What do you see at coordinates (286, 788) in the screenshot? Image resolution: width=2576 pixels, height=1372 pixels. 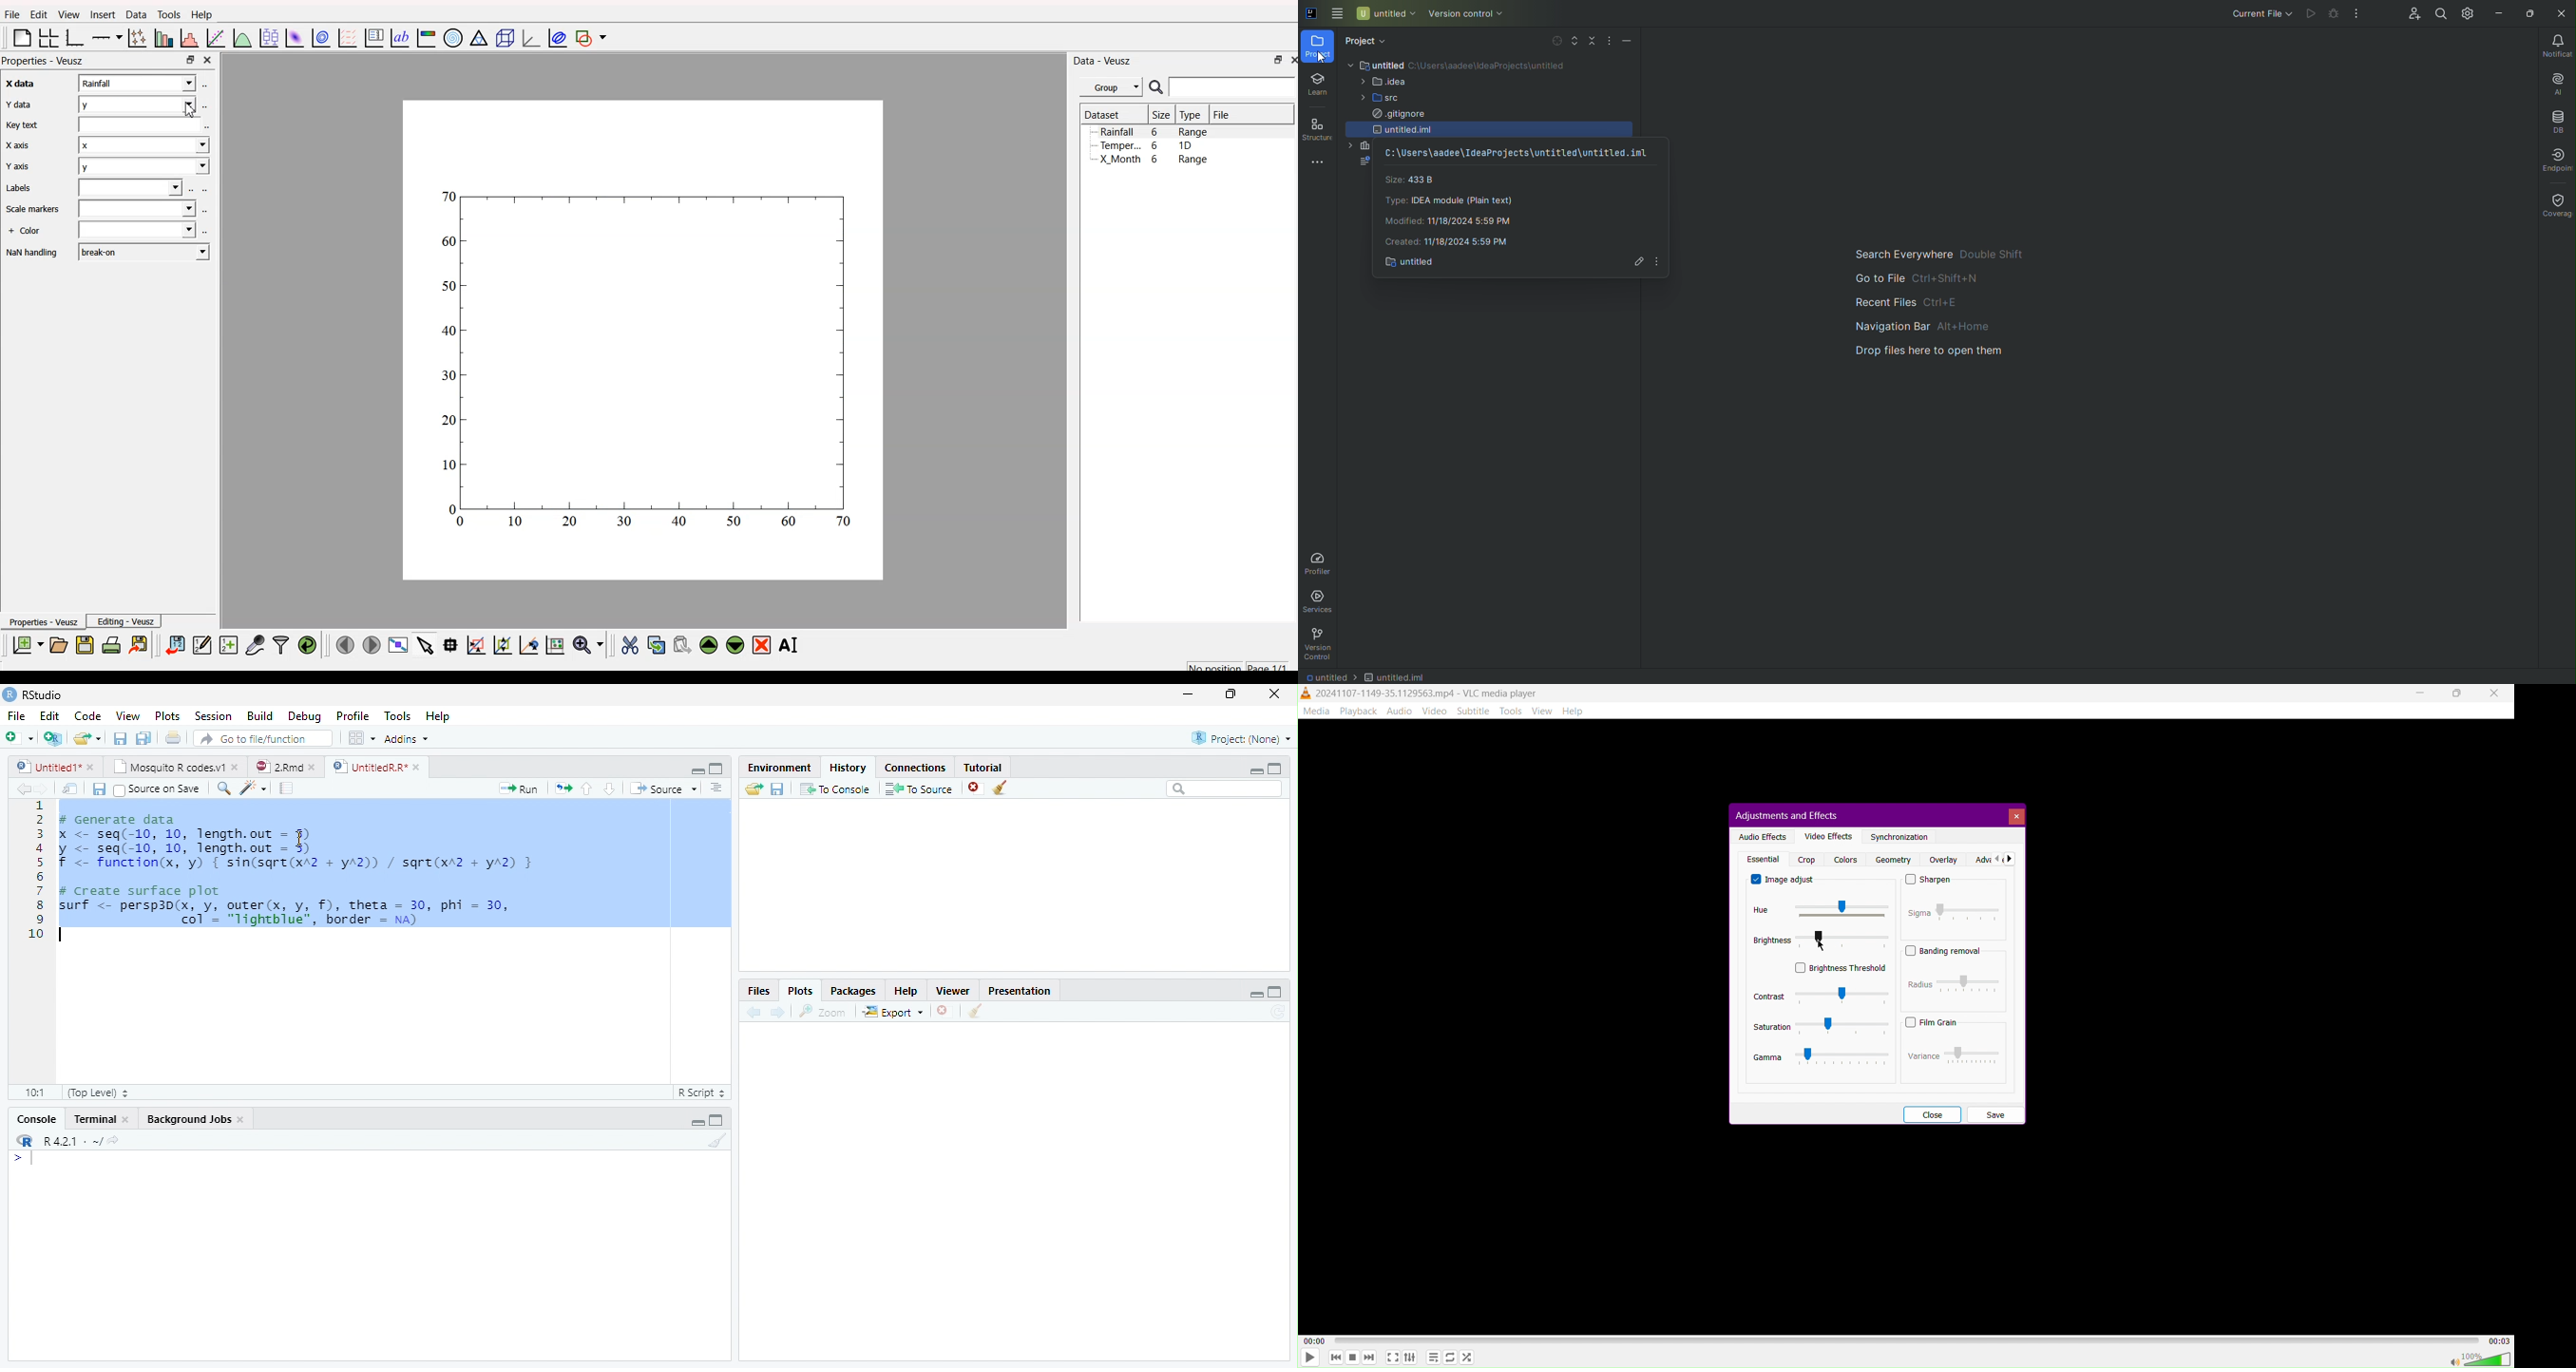 I see `Compile Report` at bounding box center [286, 788].